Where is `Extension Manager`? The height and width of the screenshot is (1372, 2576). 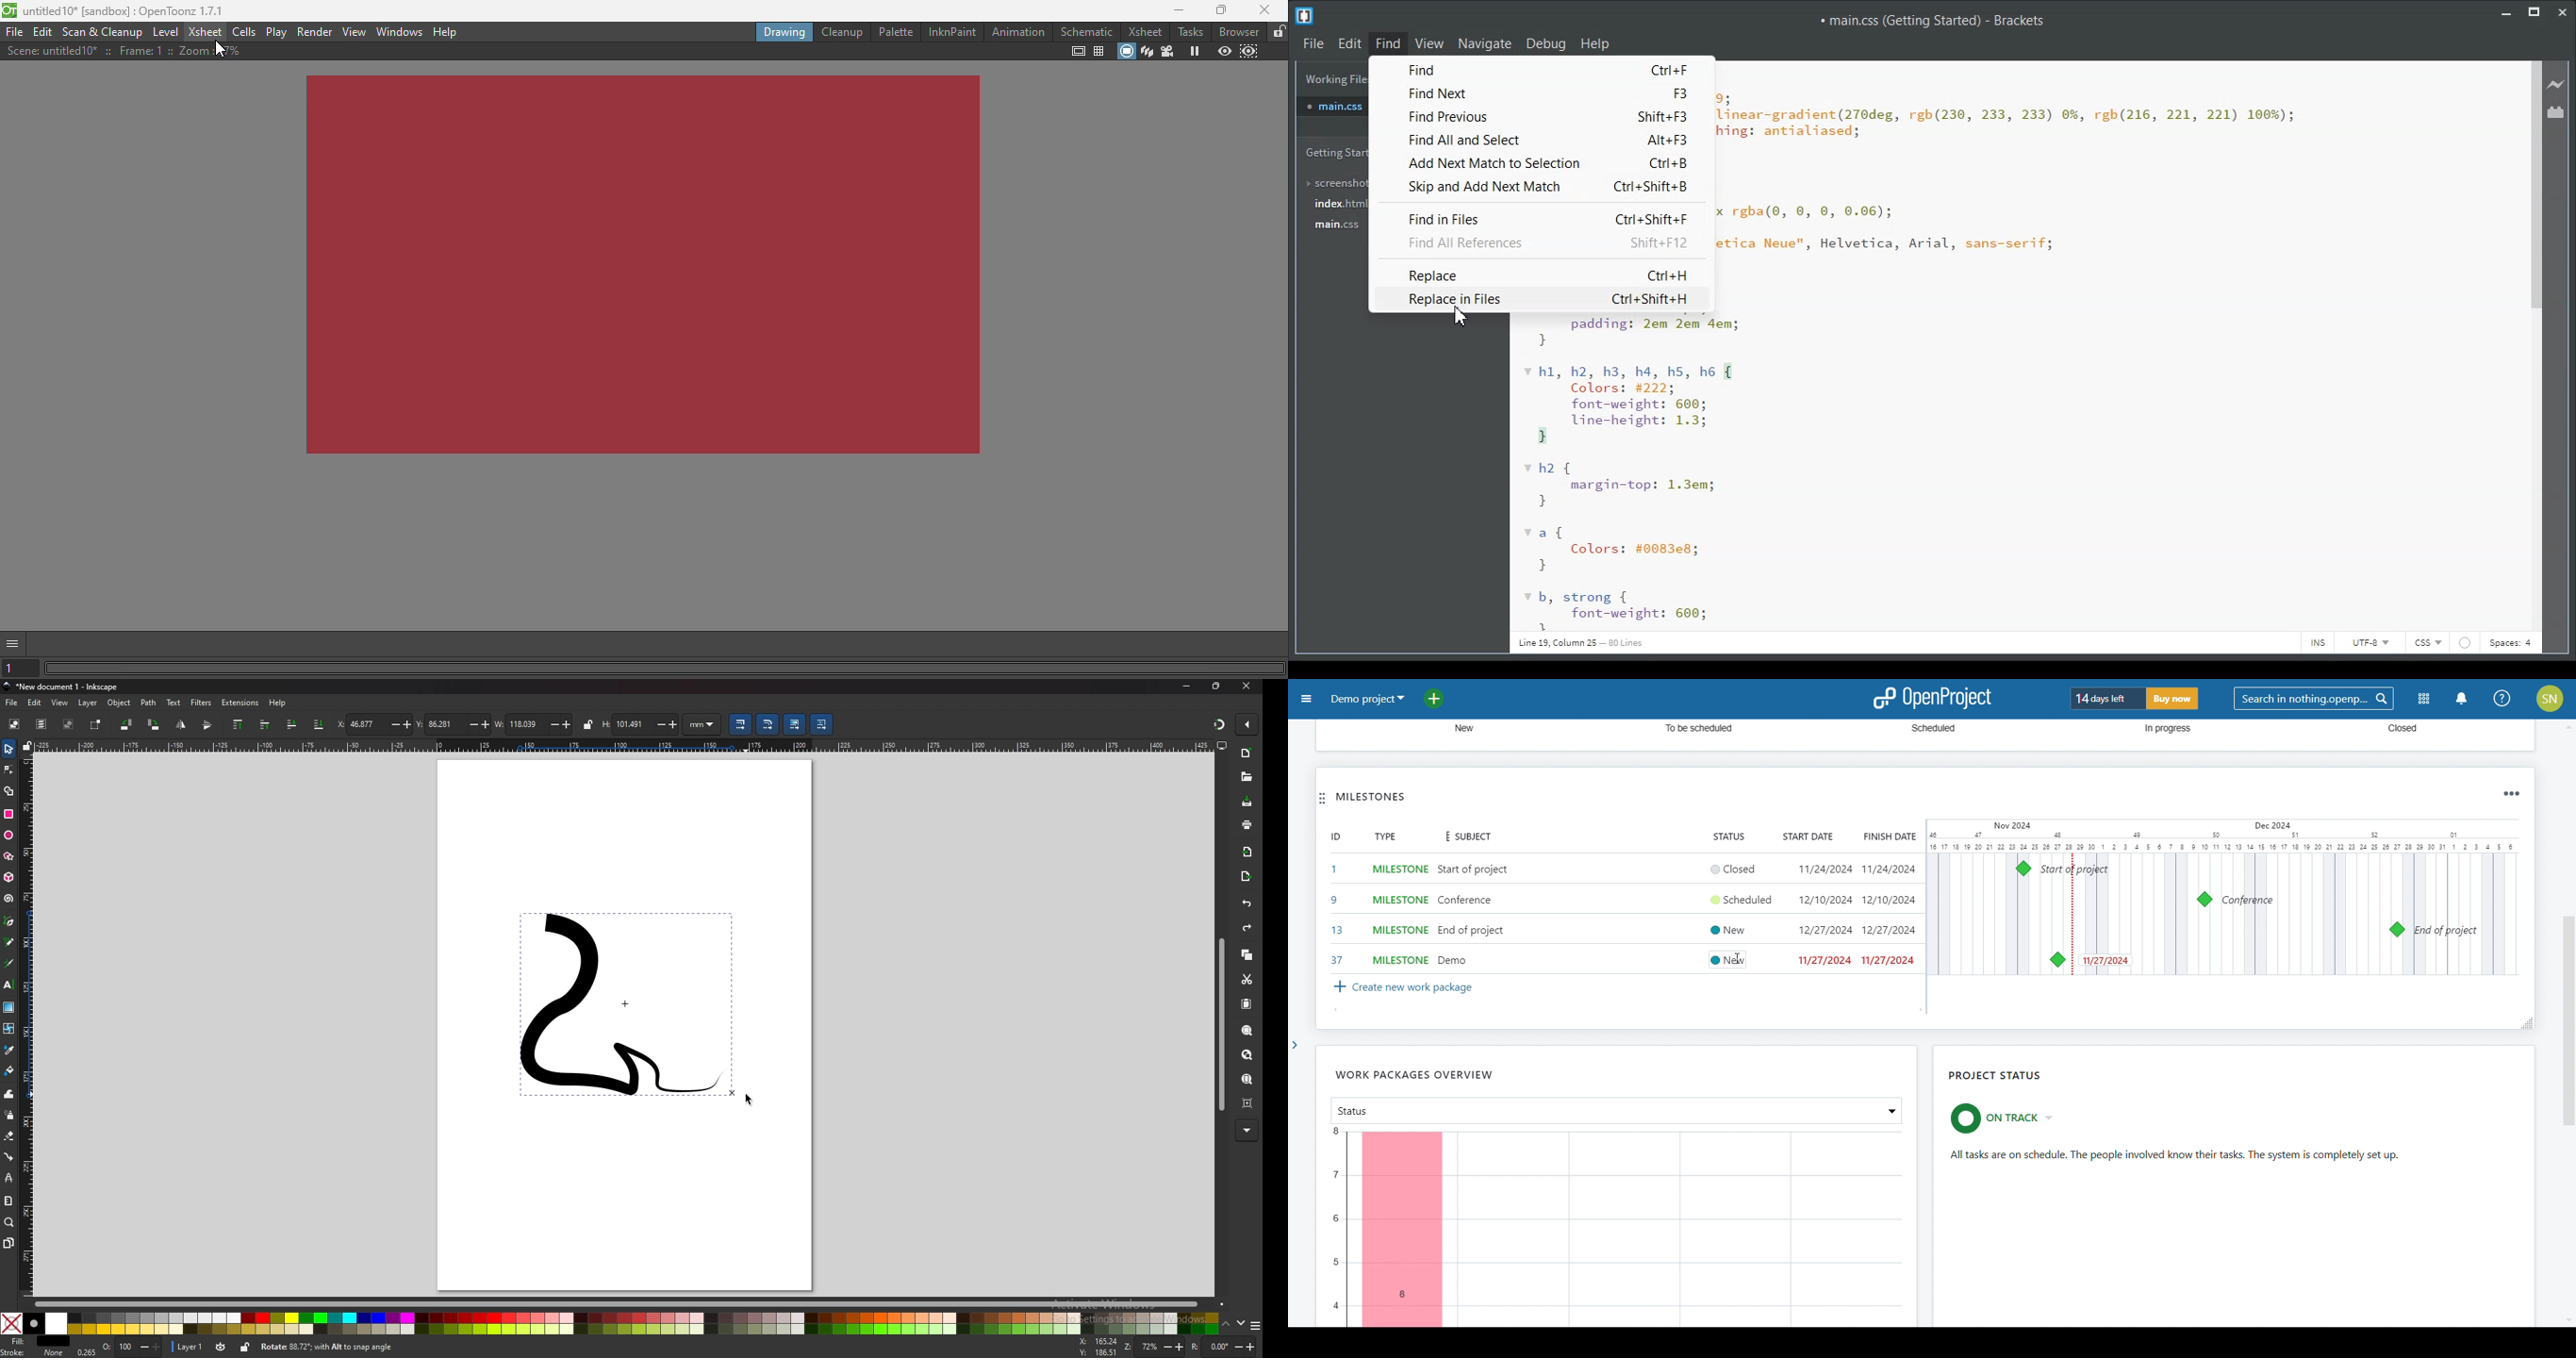 Extension Manager is located at coordinates (2556, 112).